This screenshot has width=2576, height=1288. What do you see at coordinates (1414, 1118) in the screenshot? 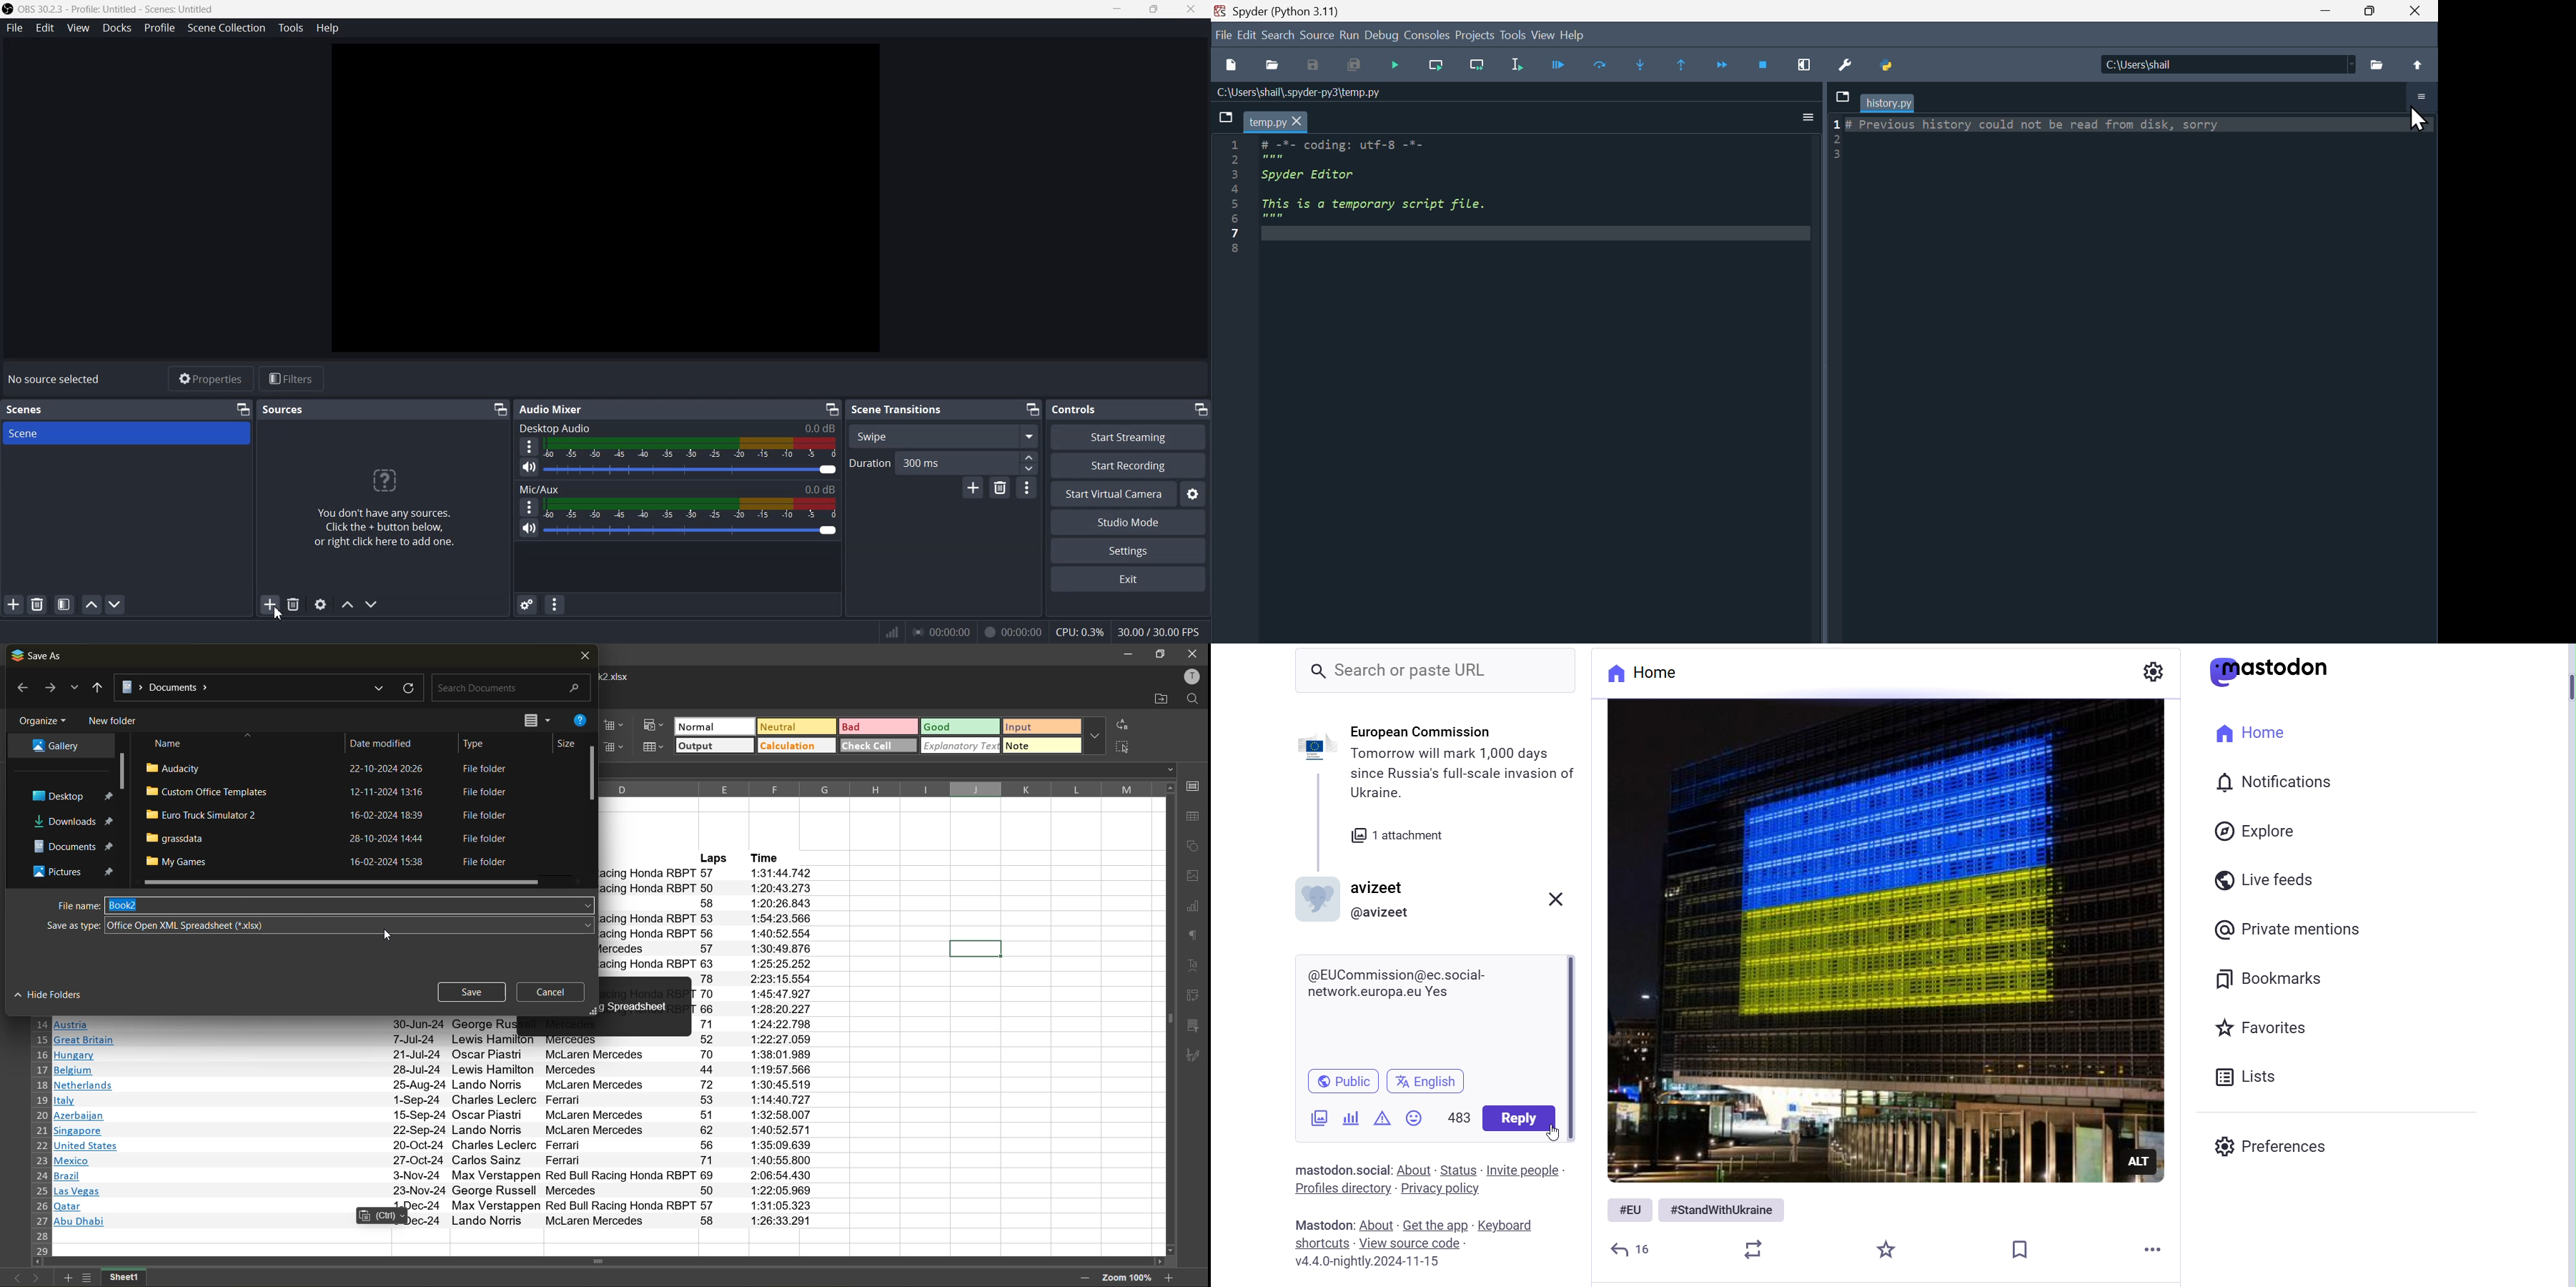
I see `Emojis` at bounding box center [1414, 1118].